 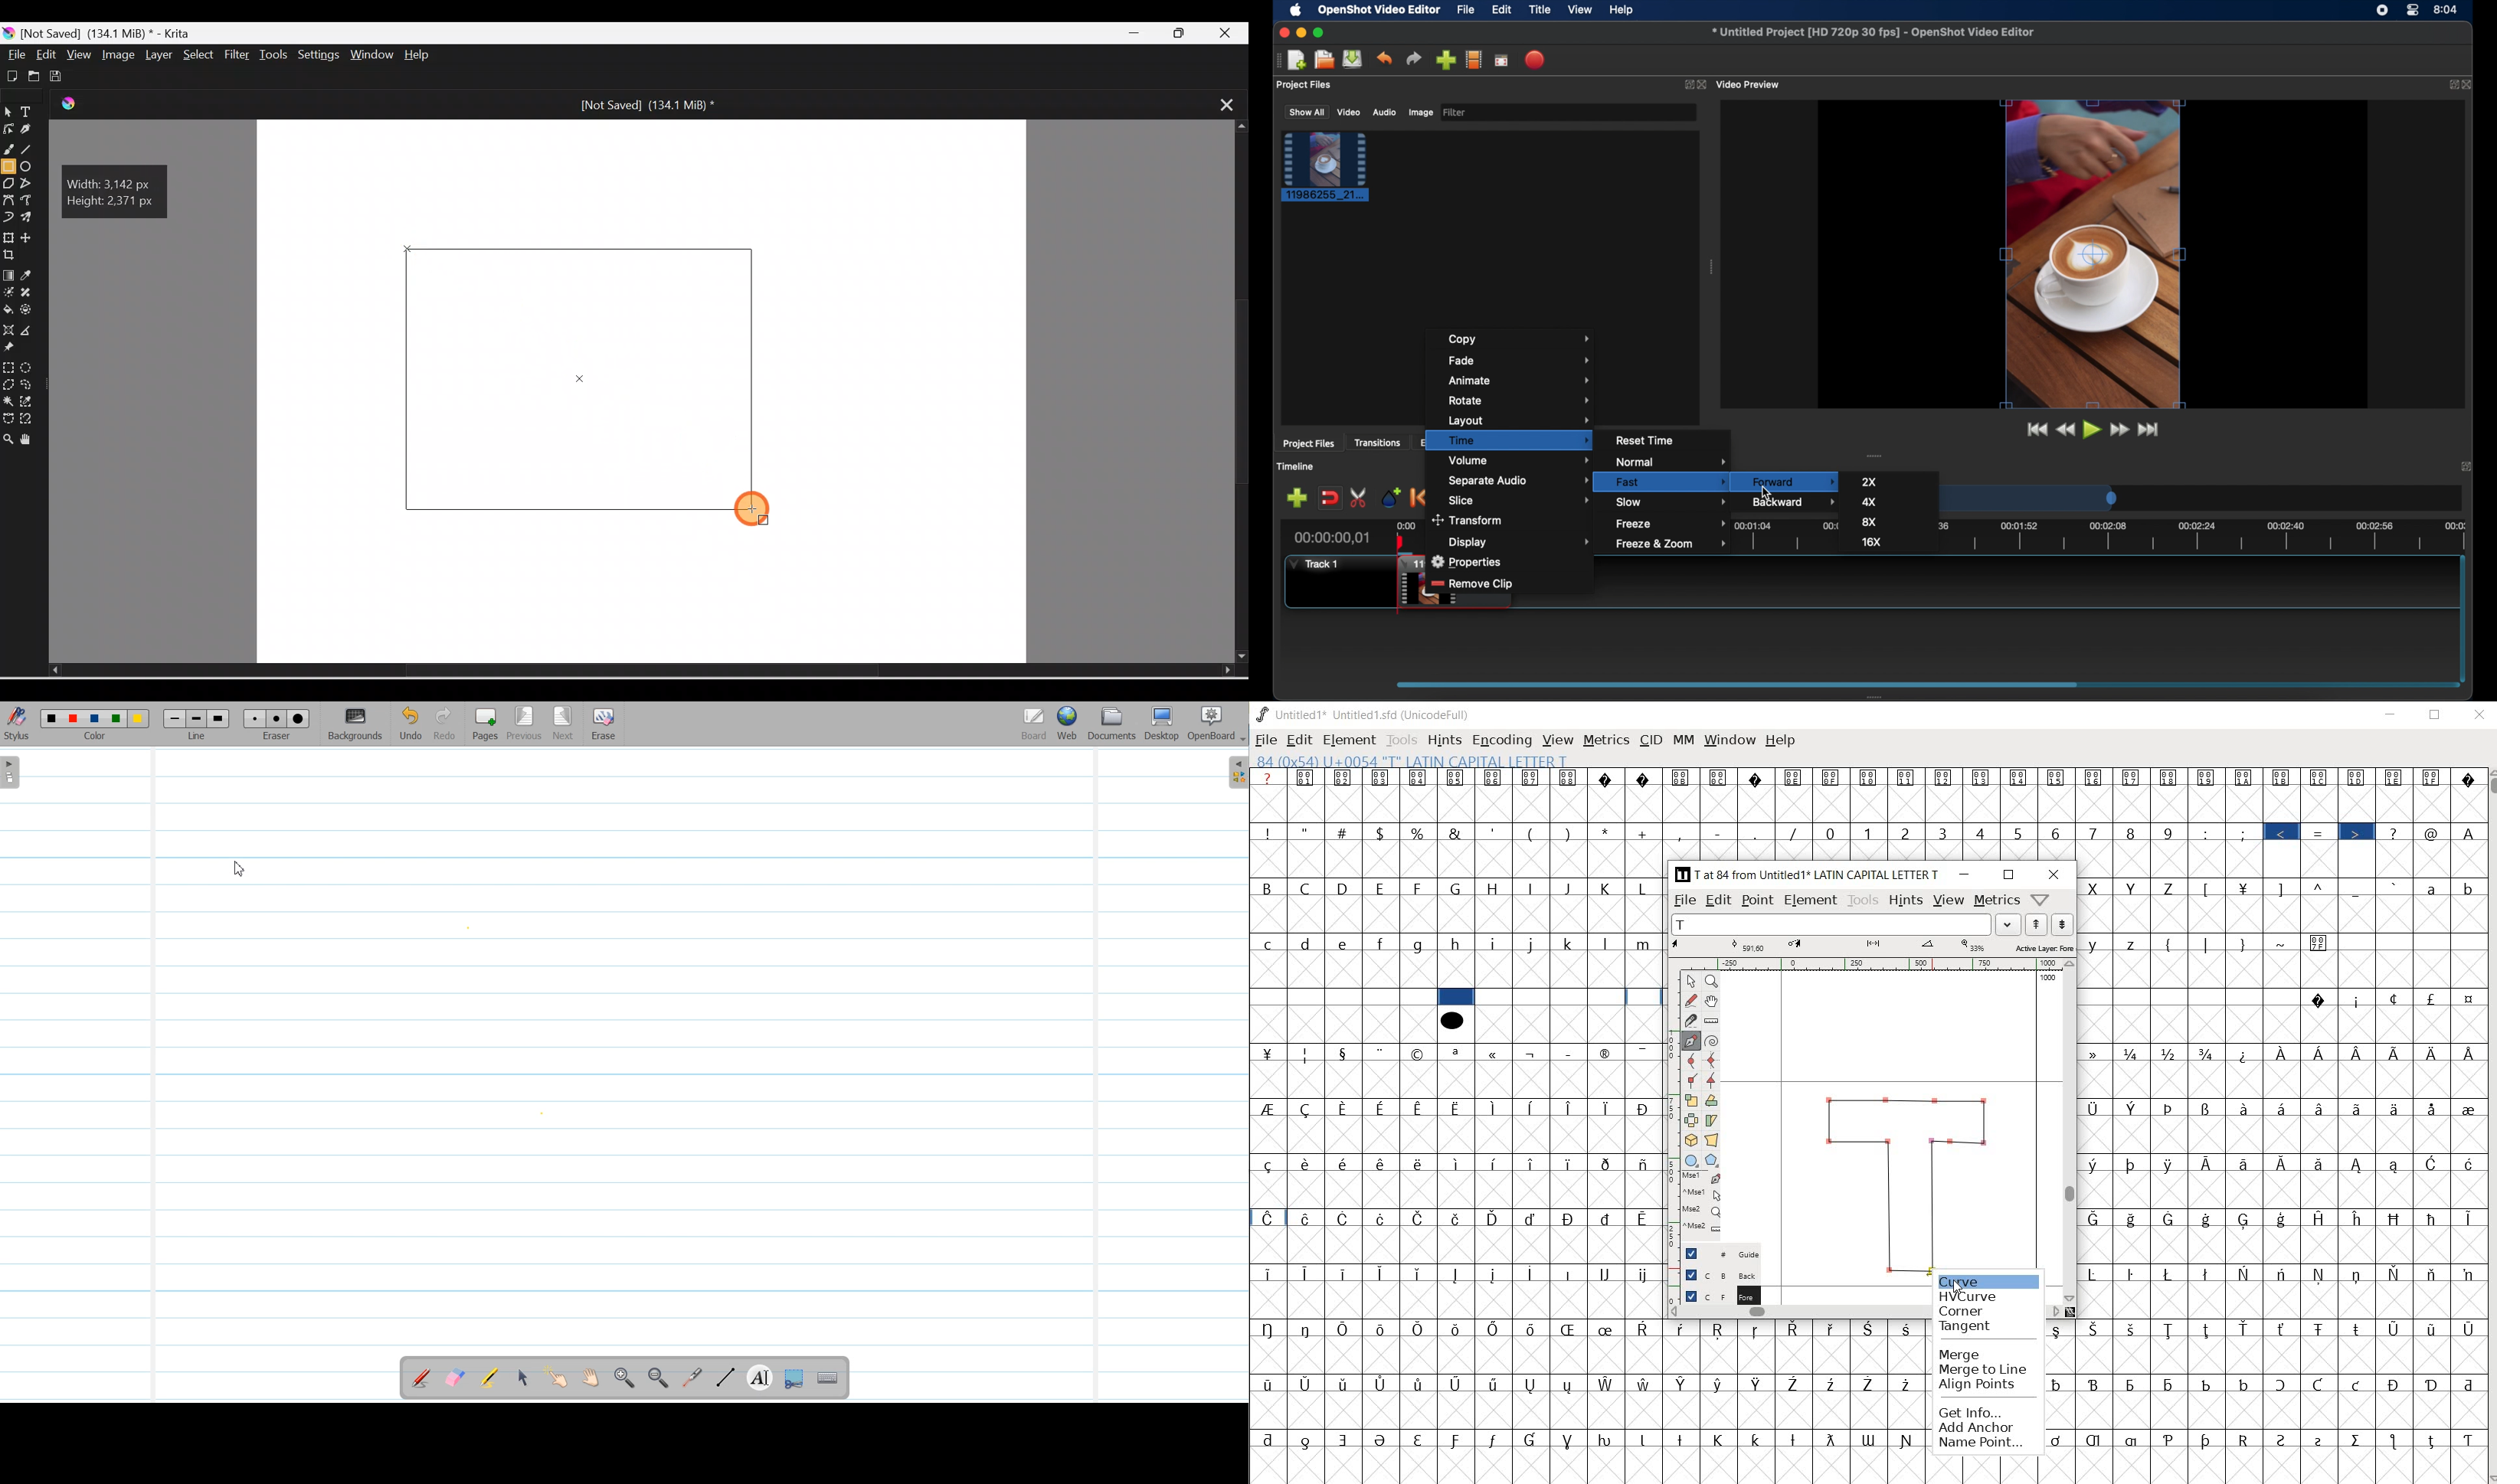 I want to click on Symbol, so click(x=1419, y=1054).